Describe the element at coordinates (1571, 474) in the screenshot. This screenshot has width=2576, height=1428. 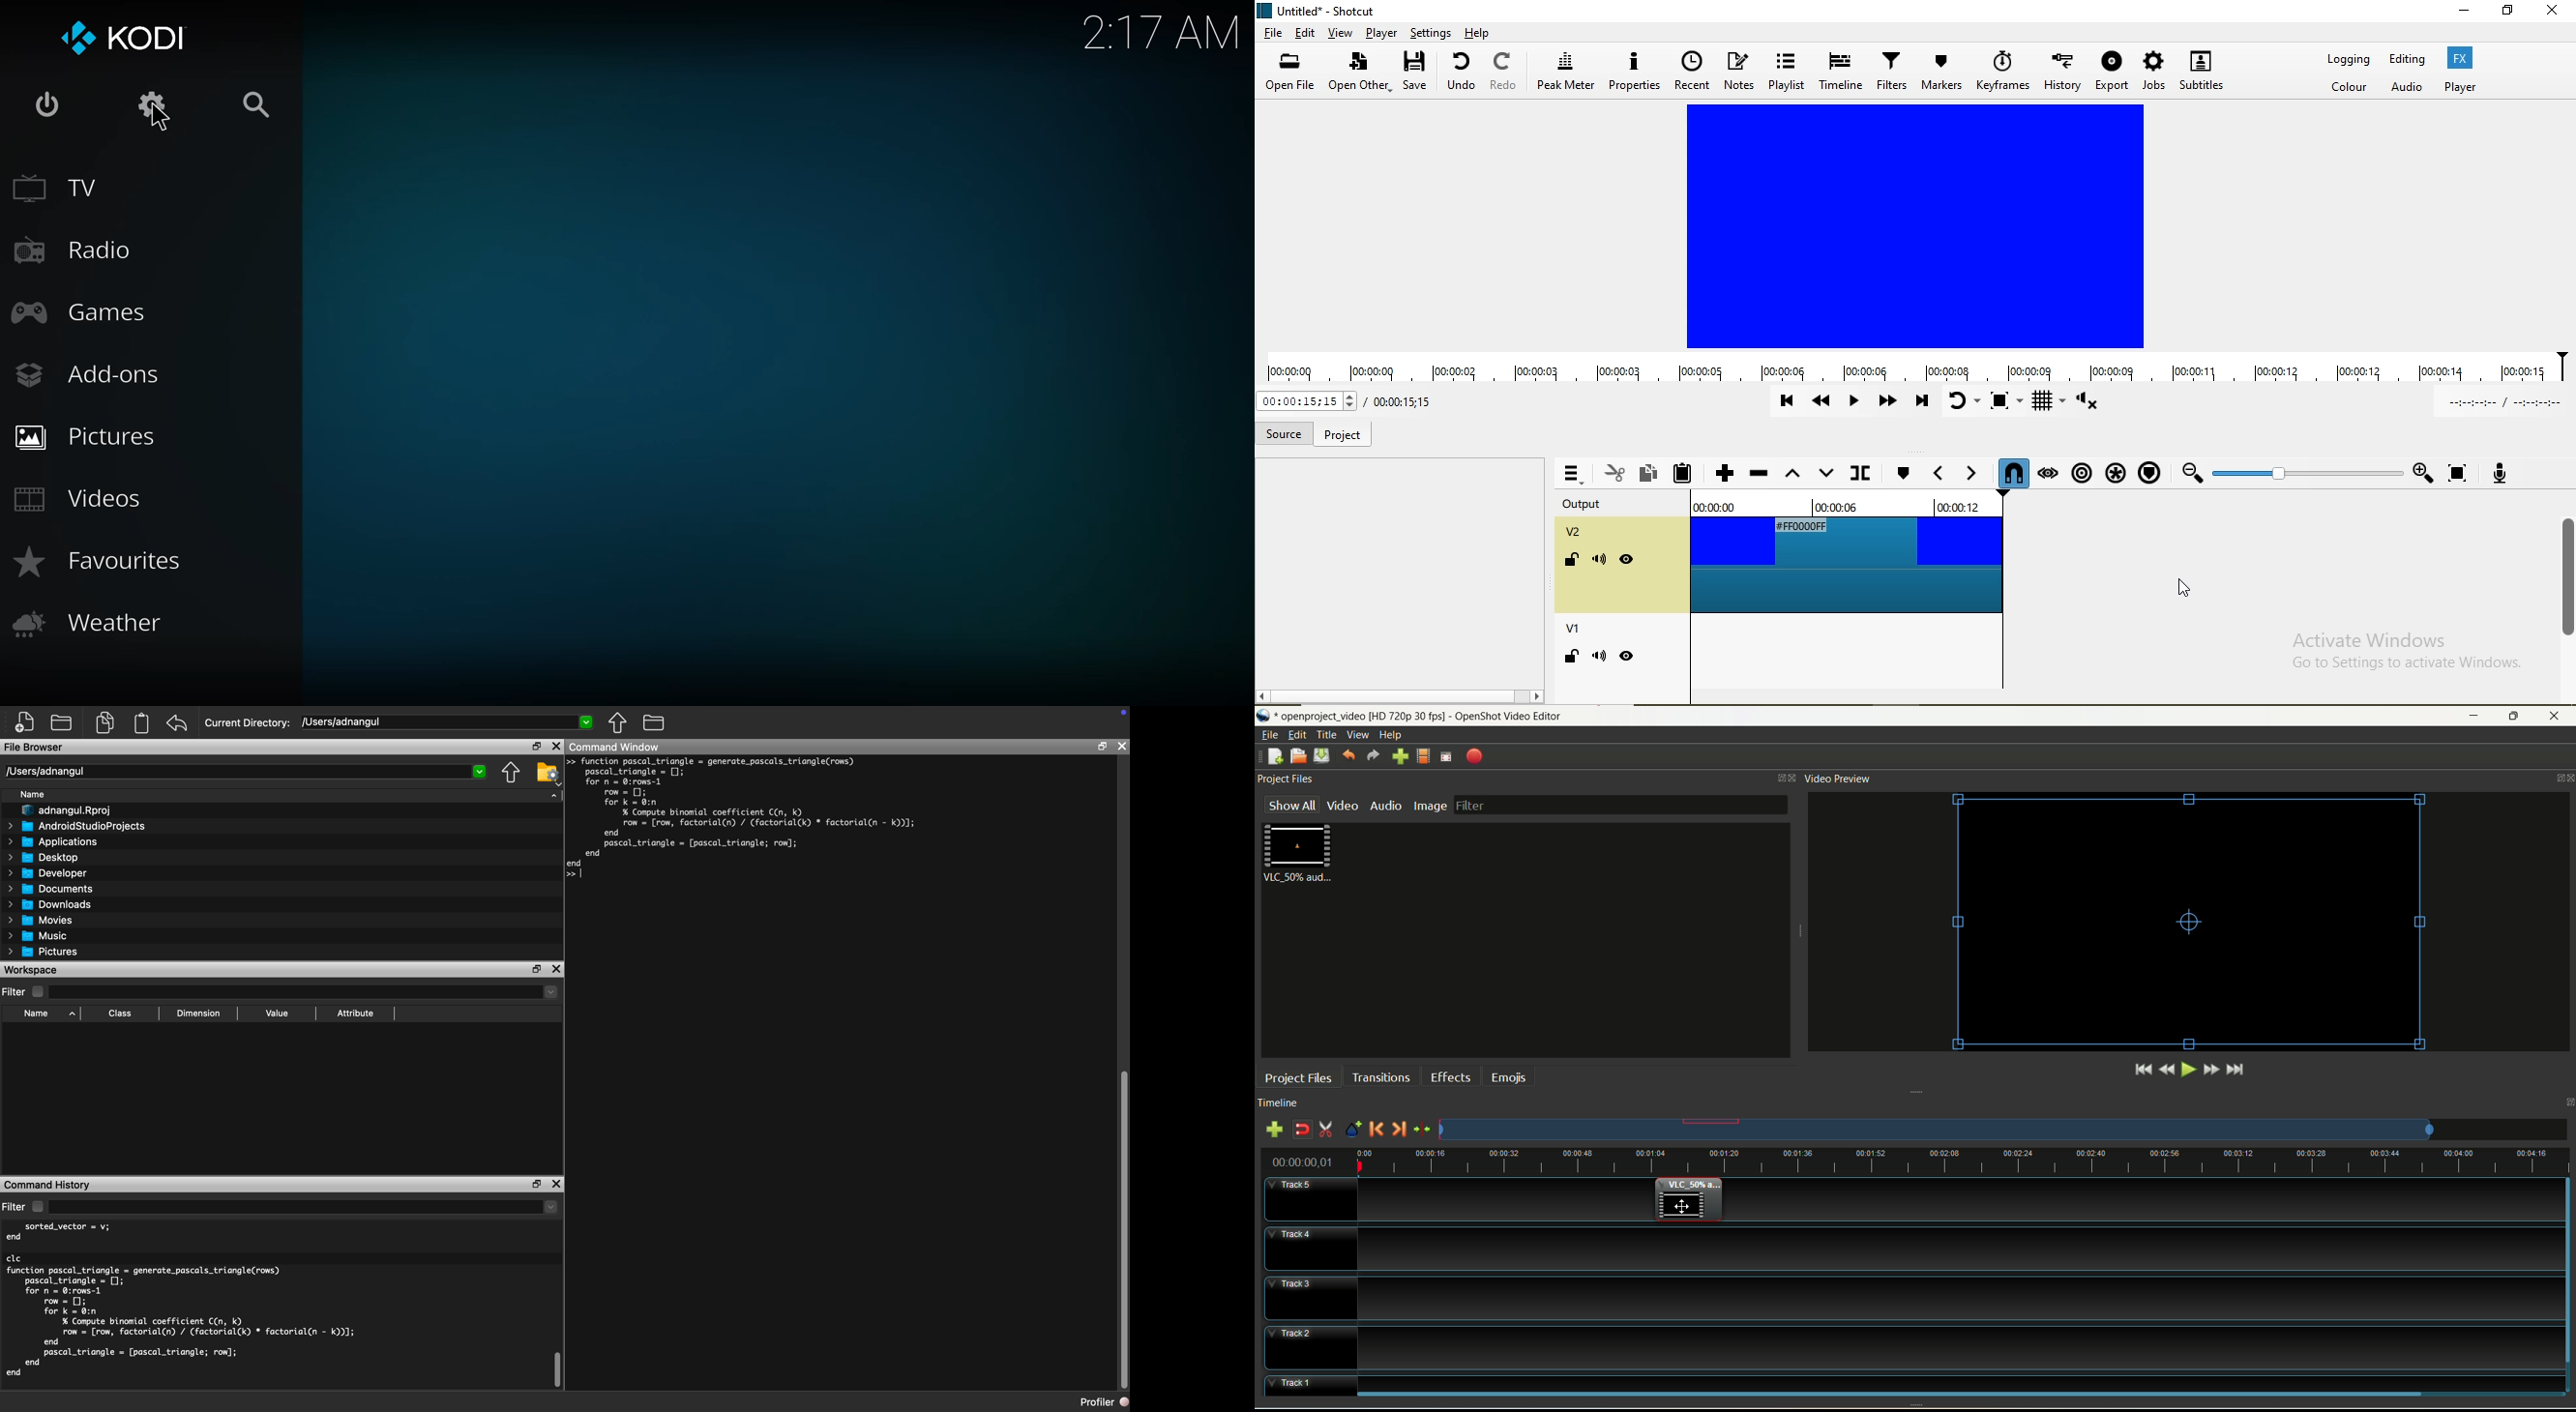
I see `Timeline menu` at that location.